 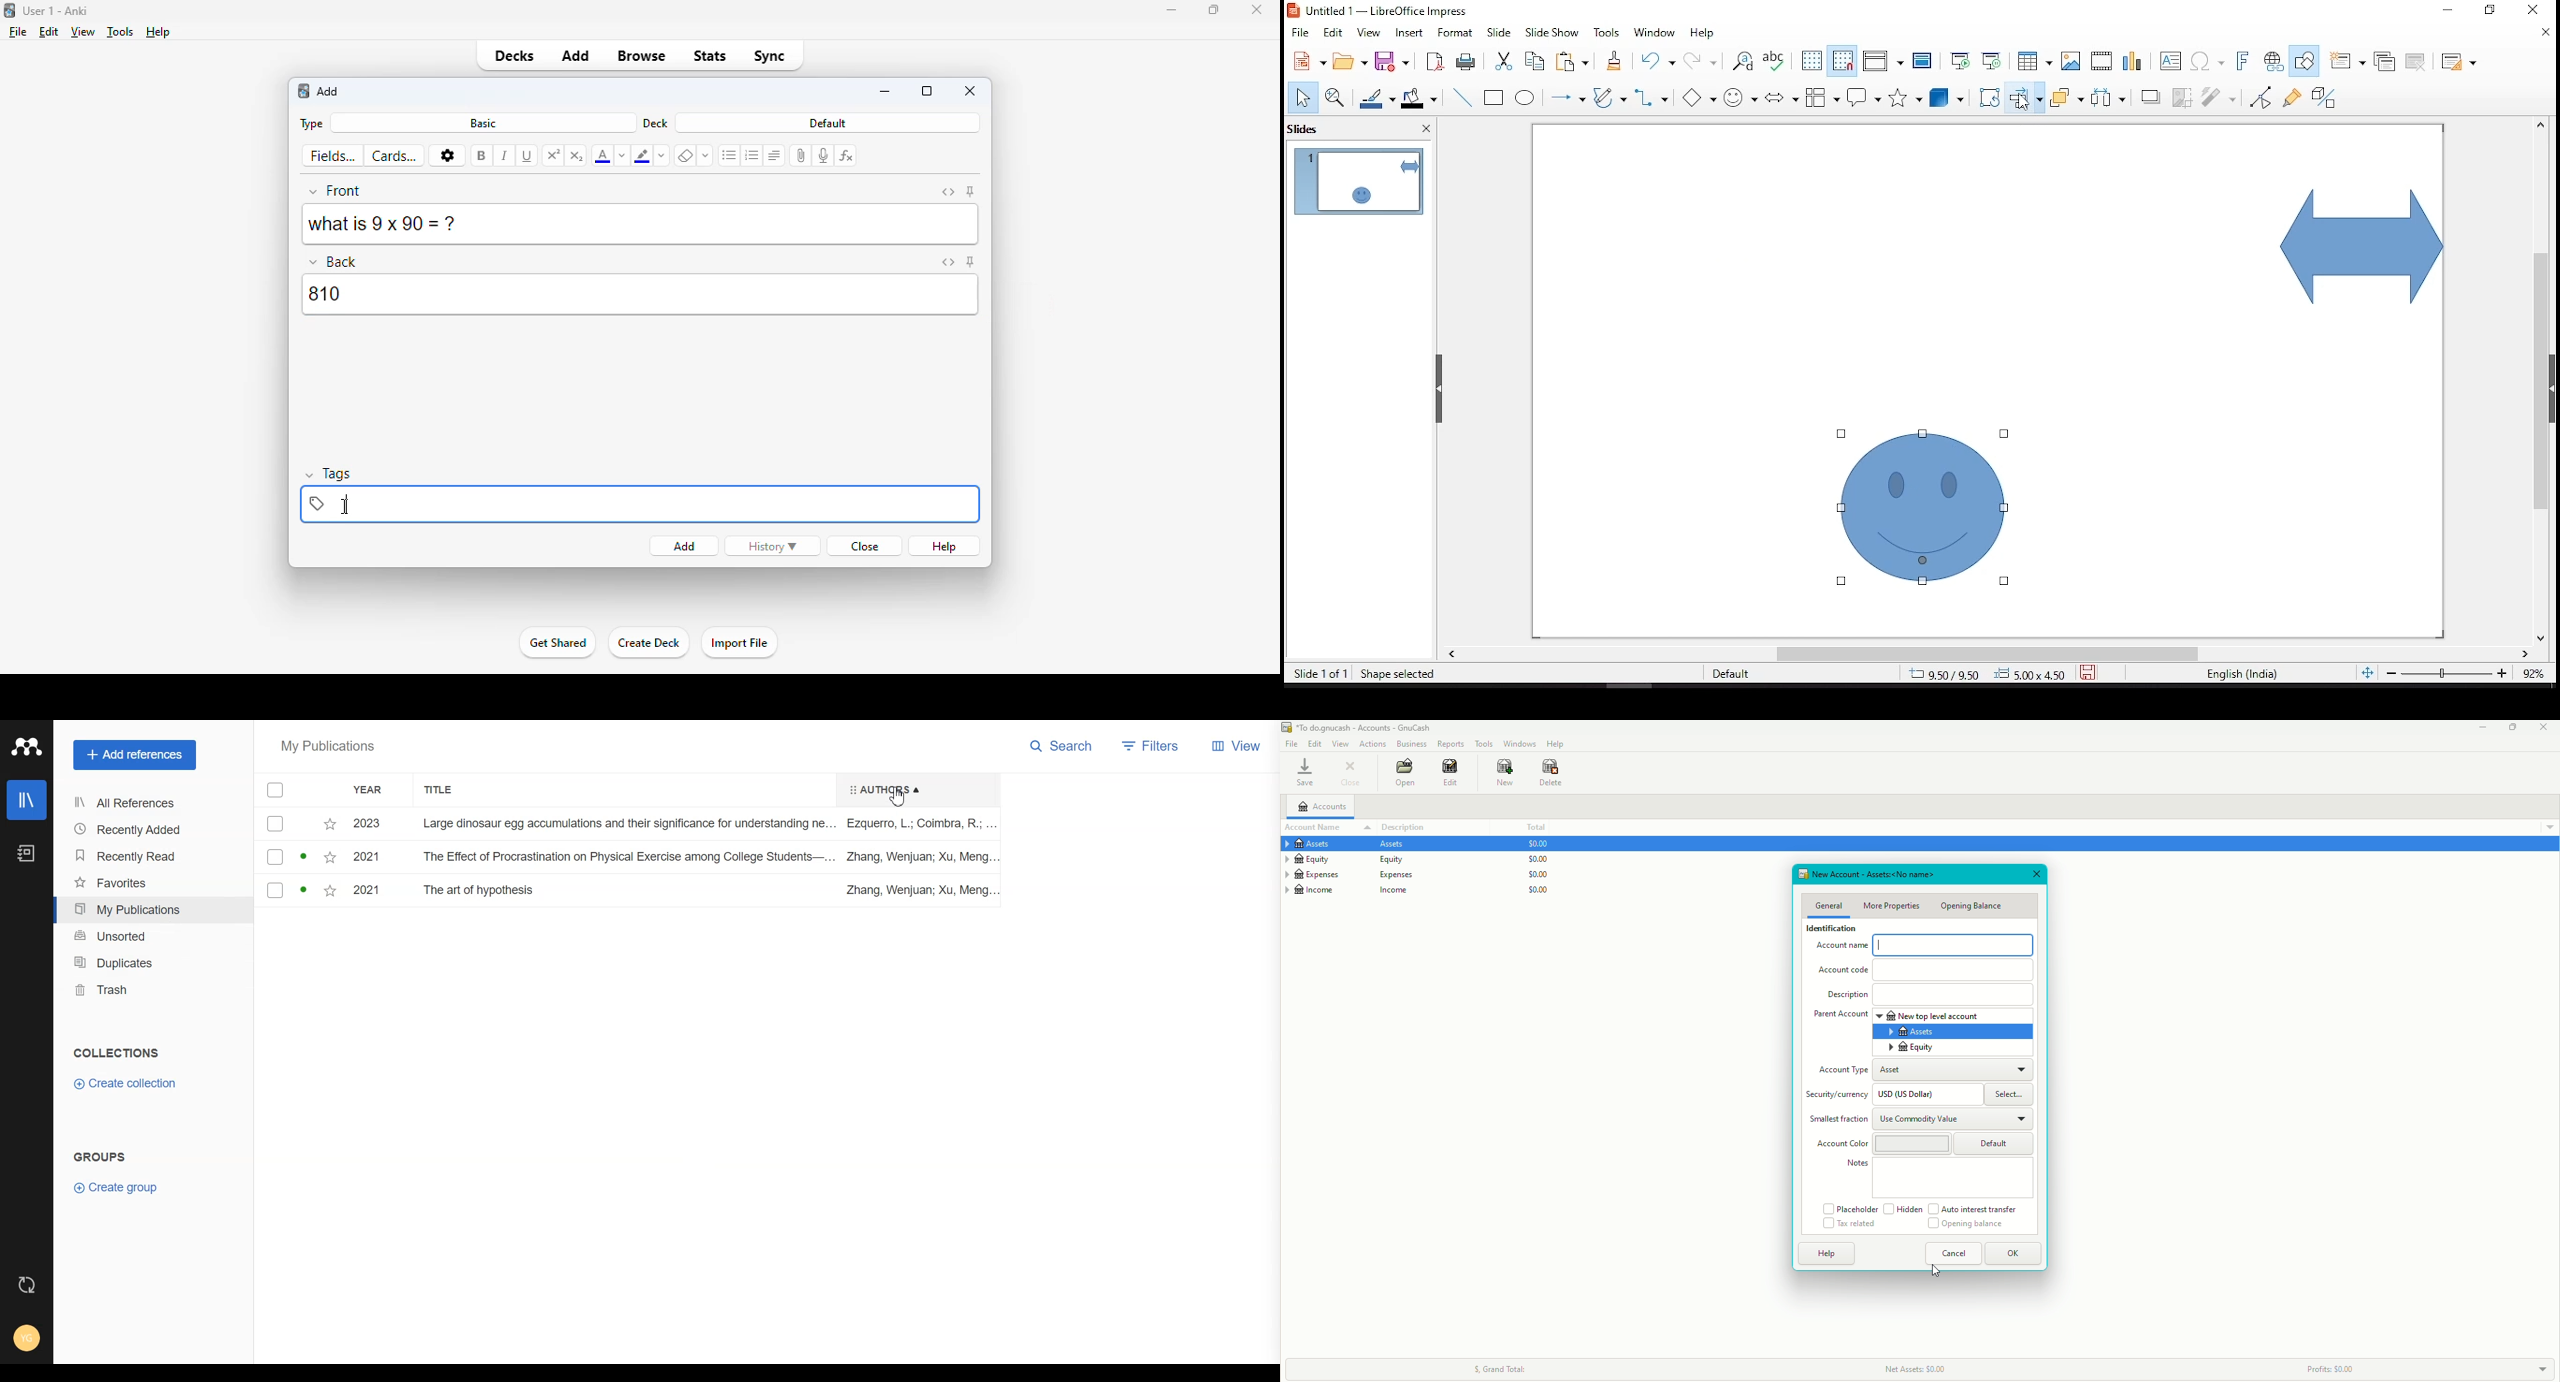 What do you see at coordinates (1373, 744) in the screenshot?
I see `Actions` at bounding box center [1373, 744].